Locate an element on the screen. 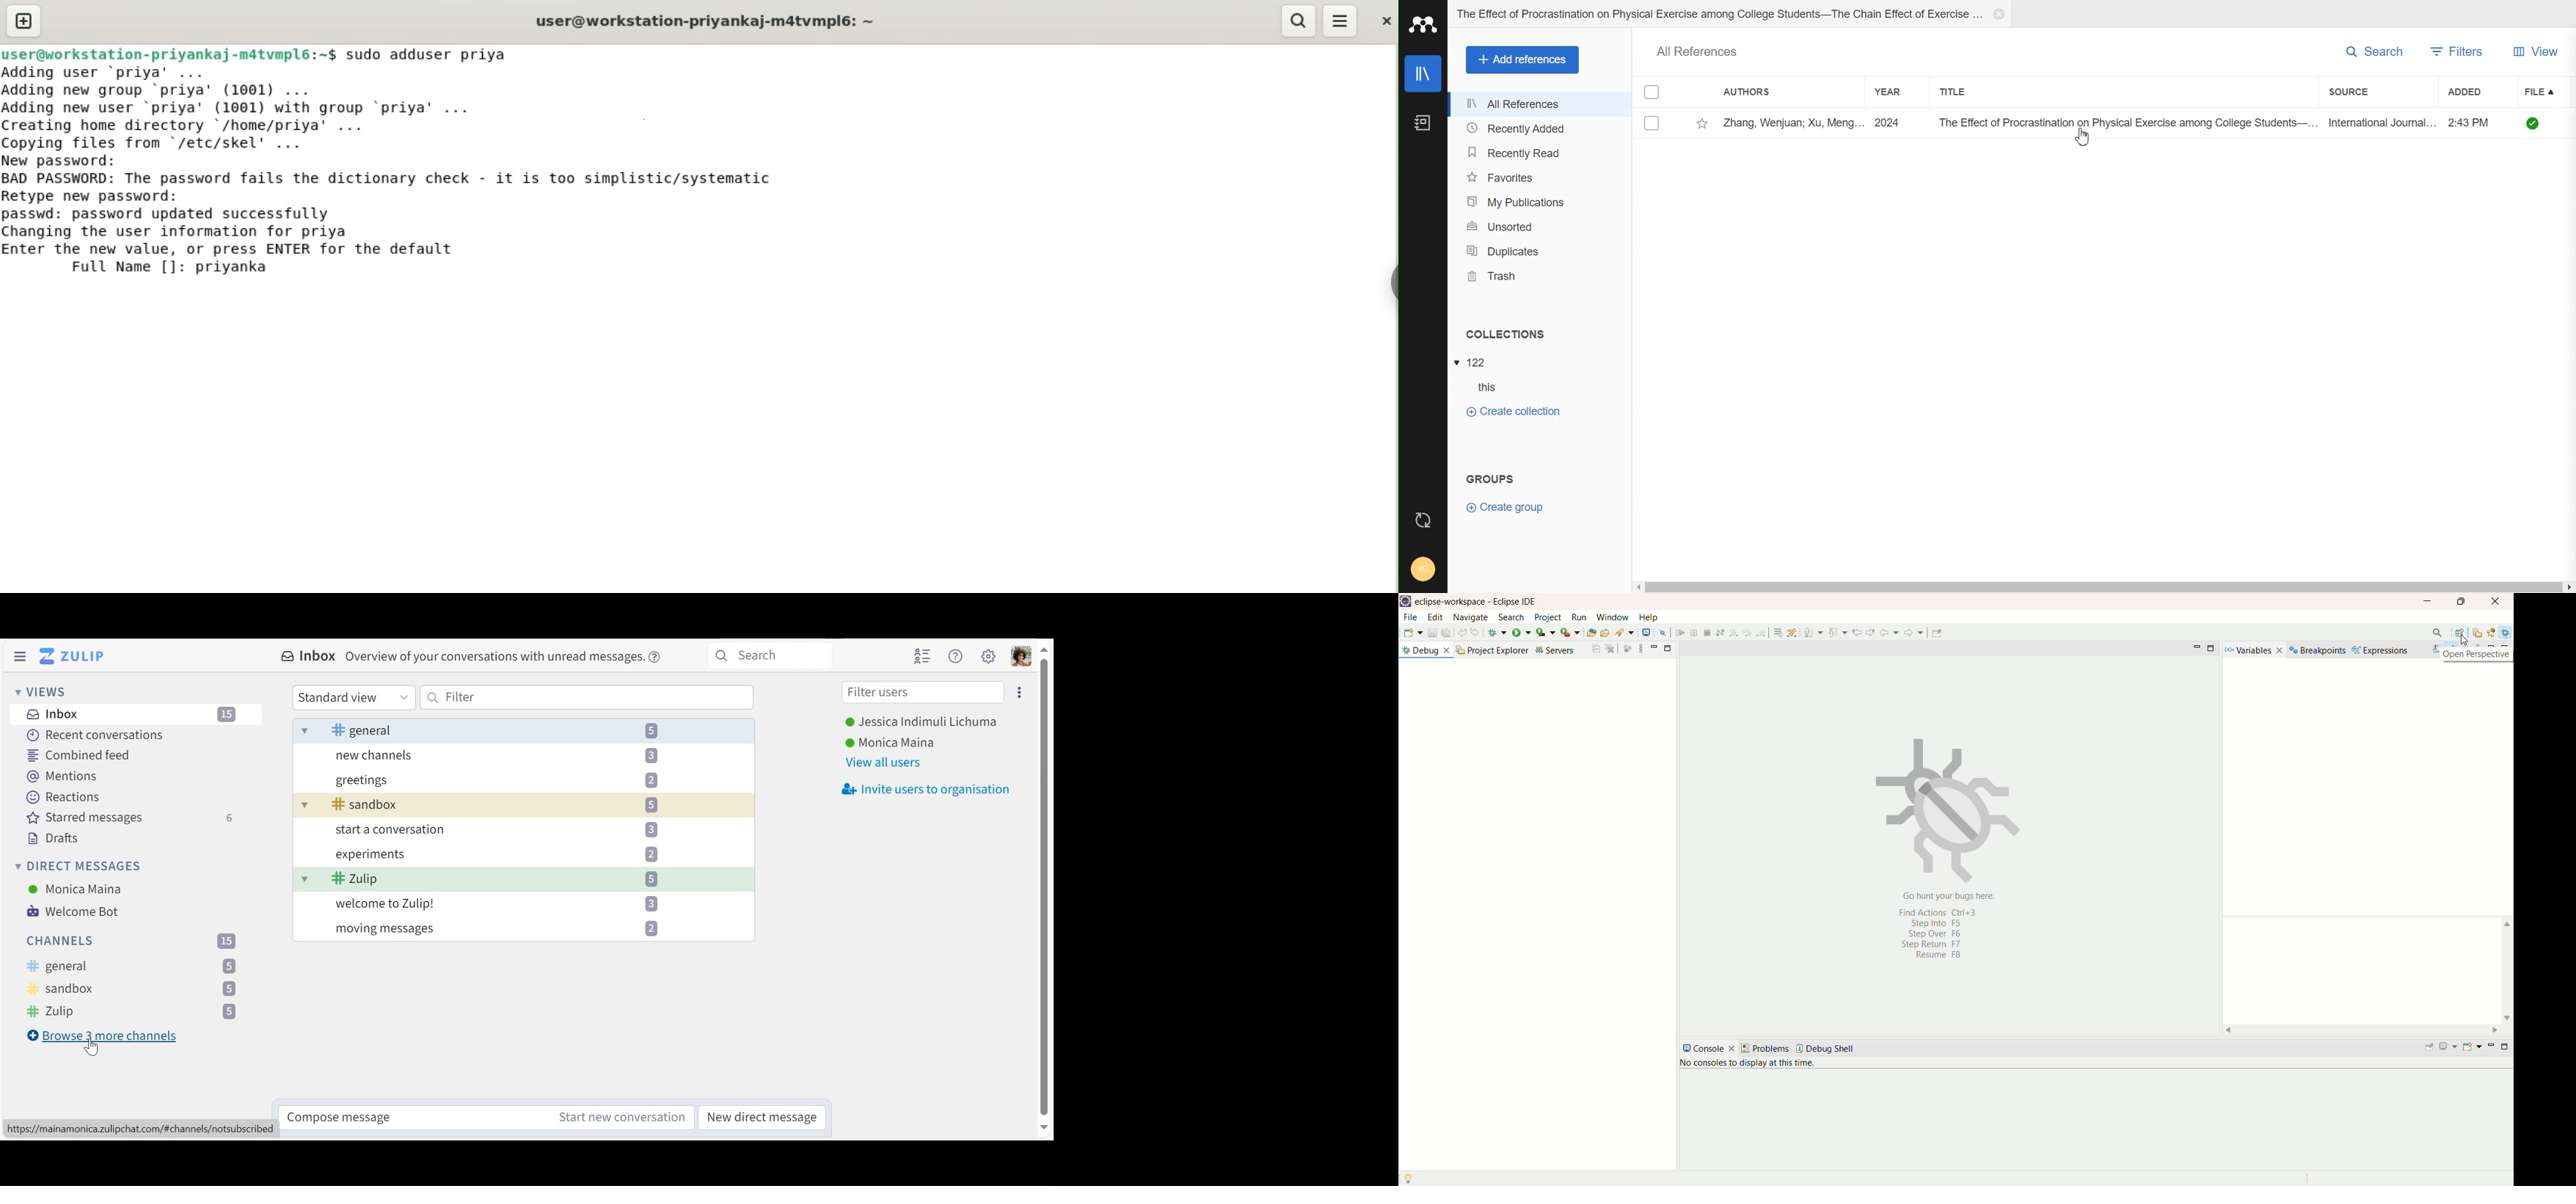 The image size is (2576, 1204). Create Collection is located at coordinates (1513, 411).